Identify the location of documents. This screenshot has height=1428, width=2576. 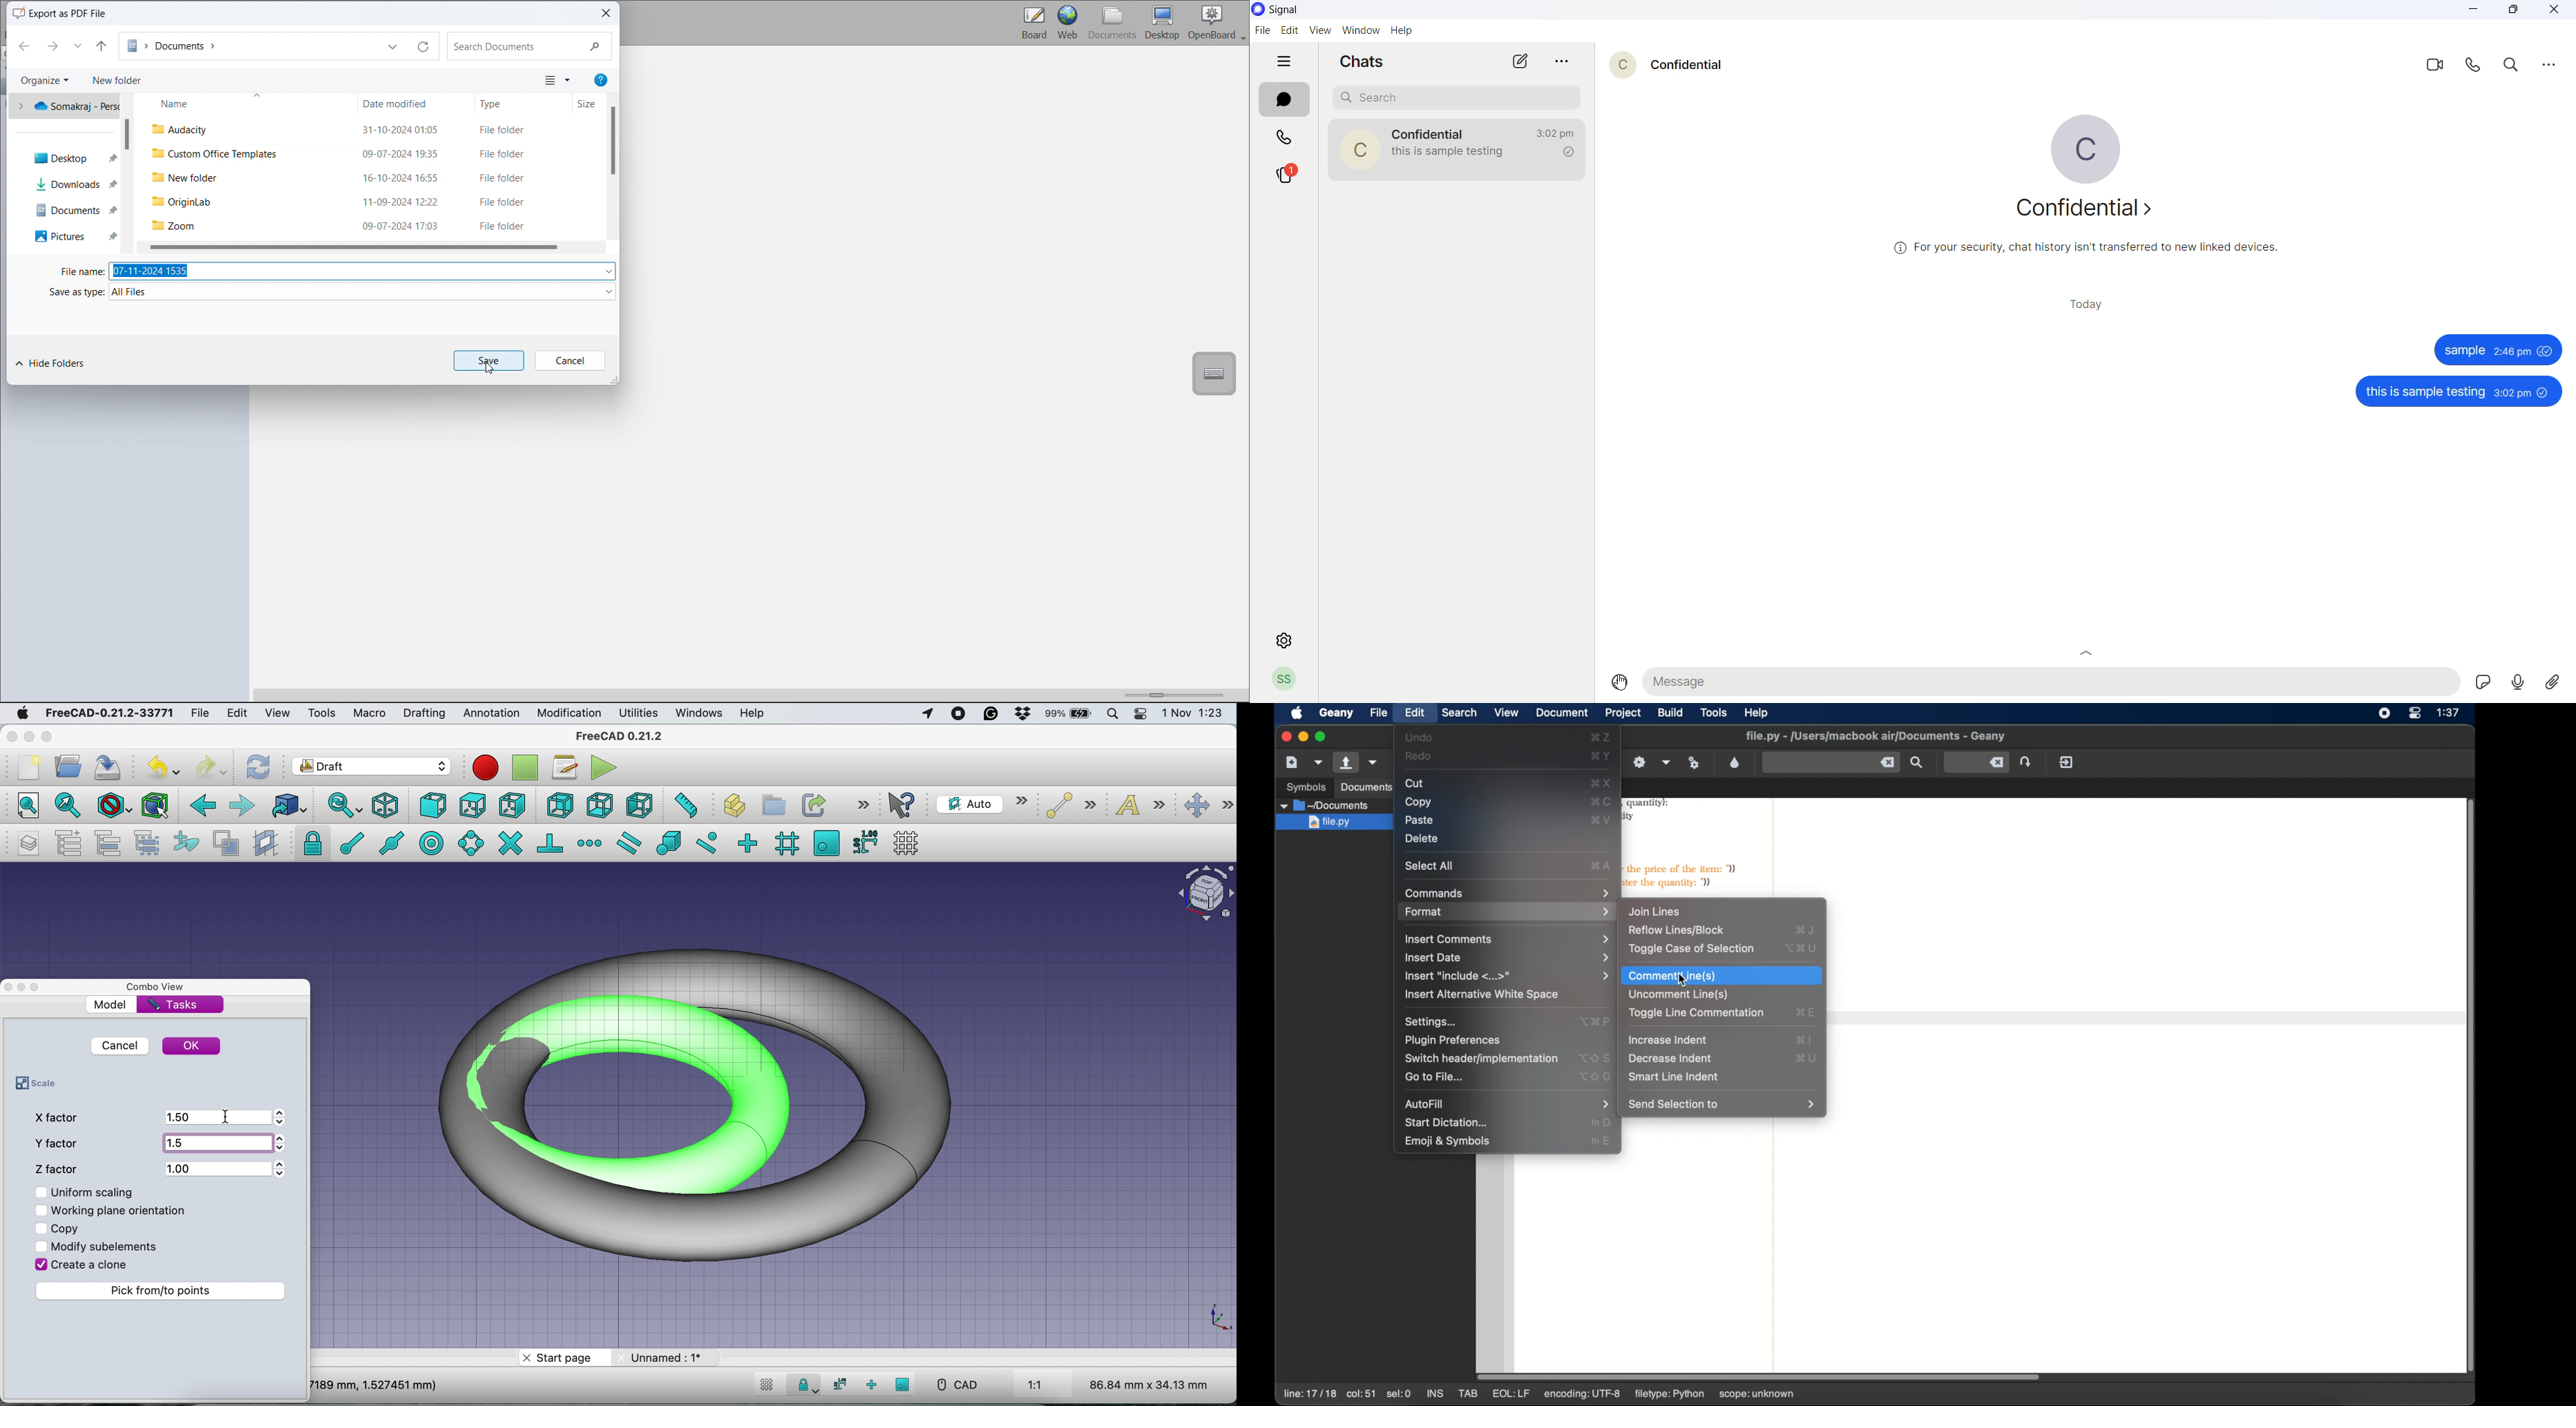
(69, 212).